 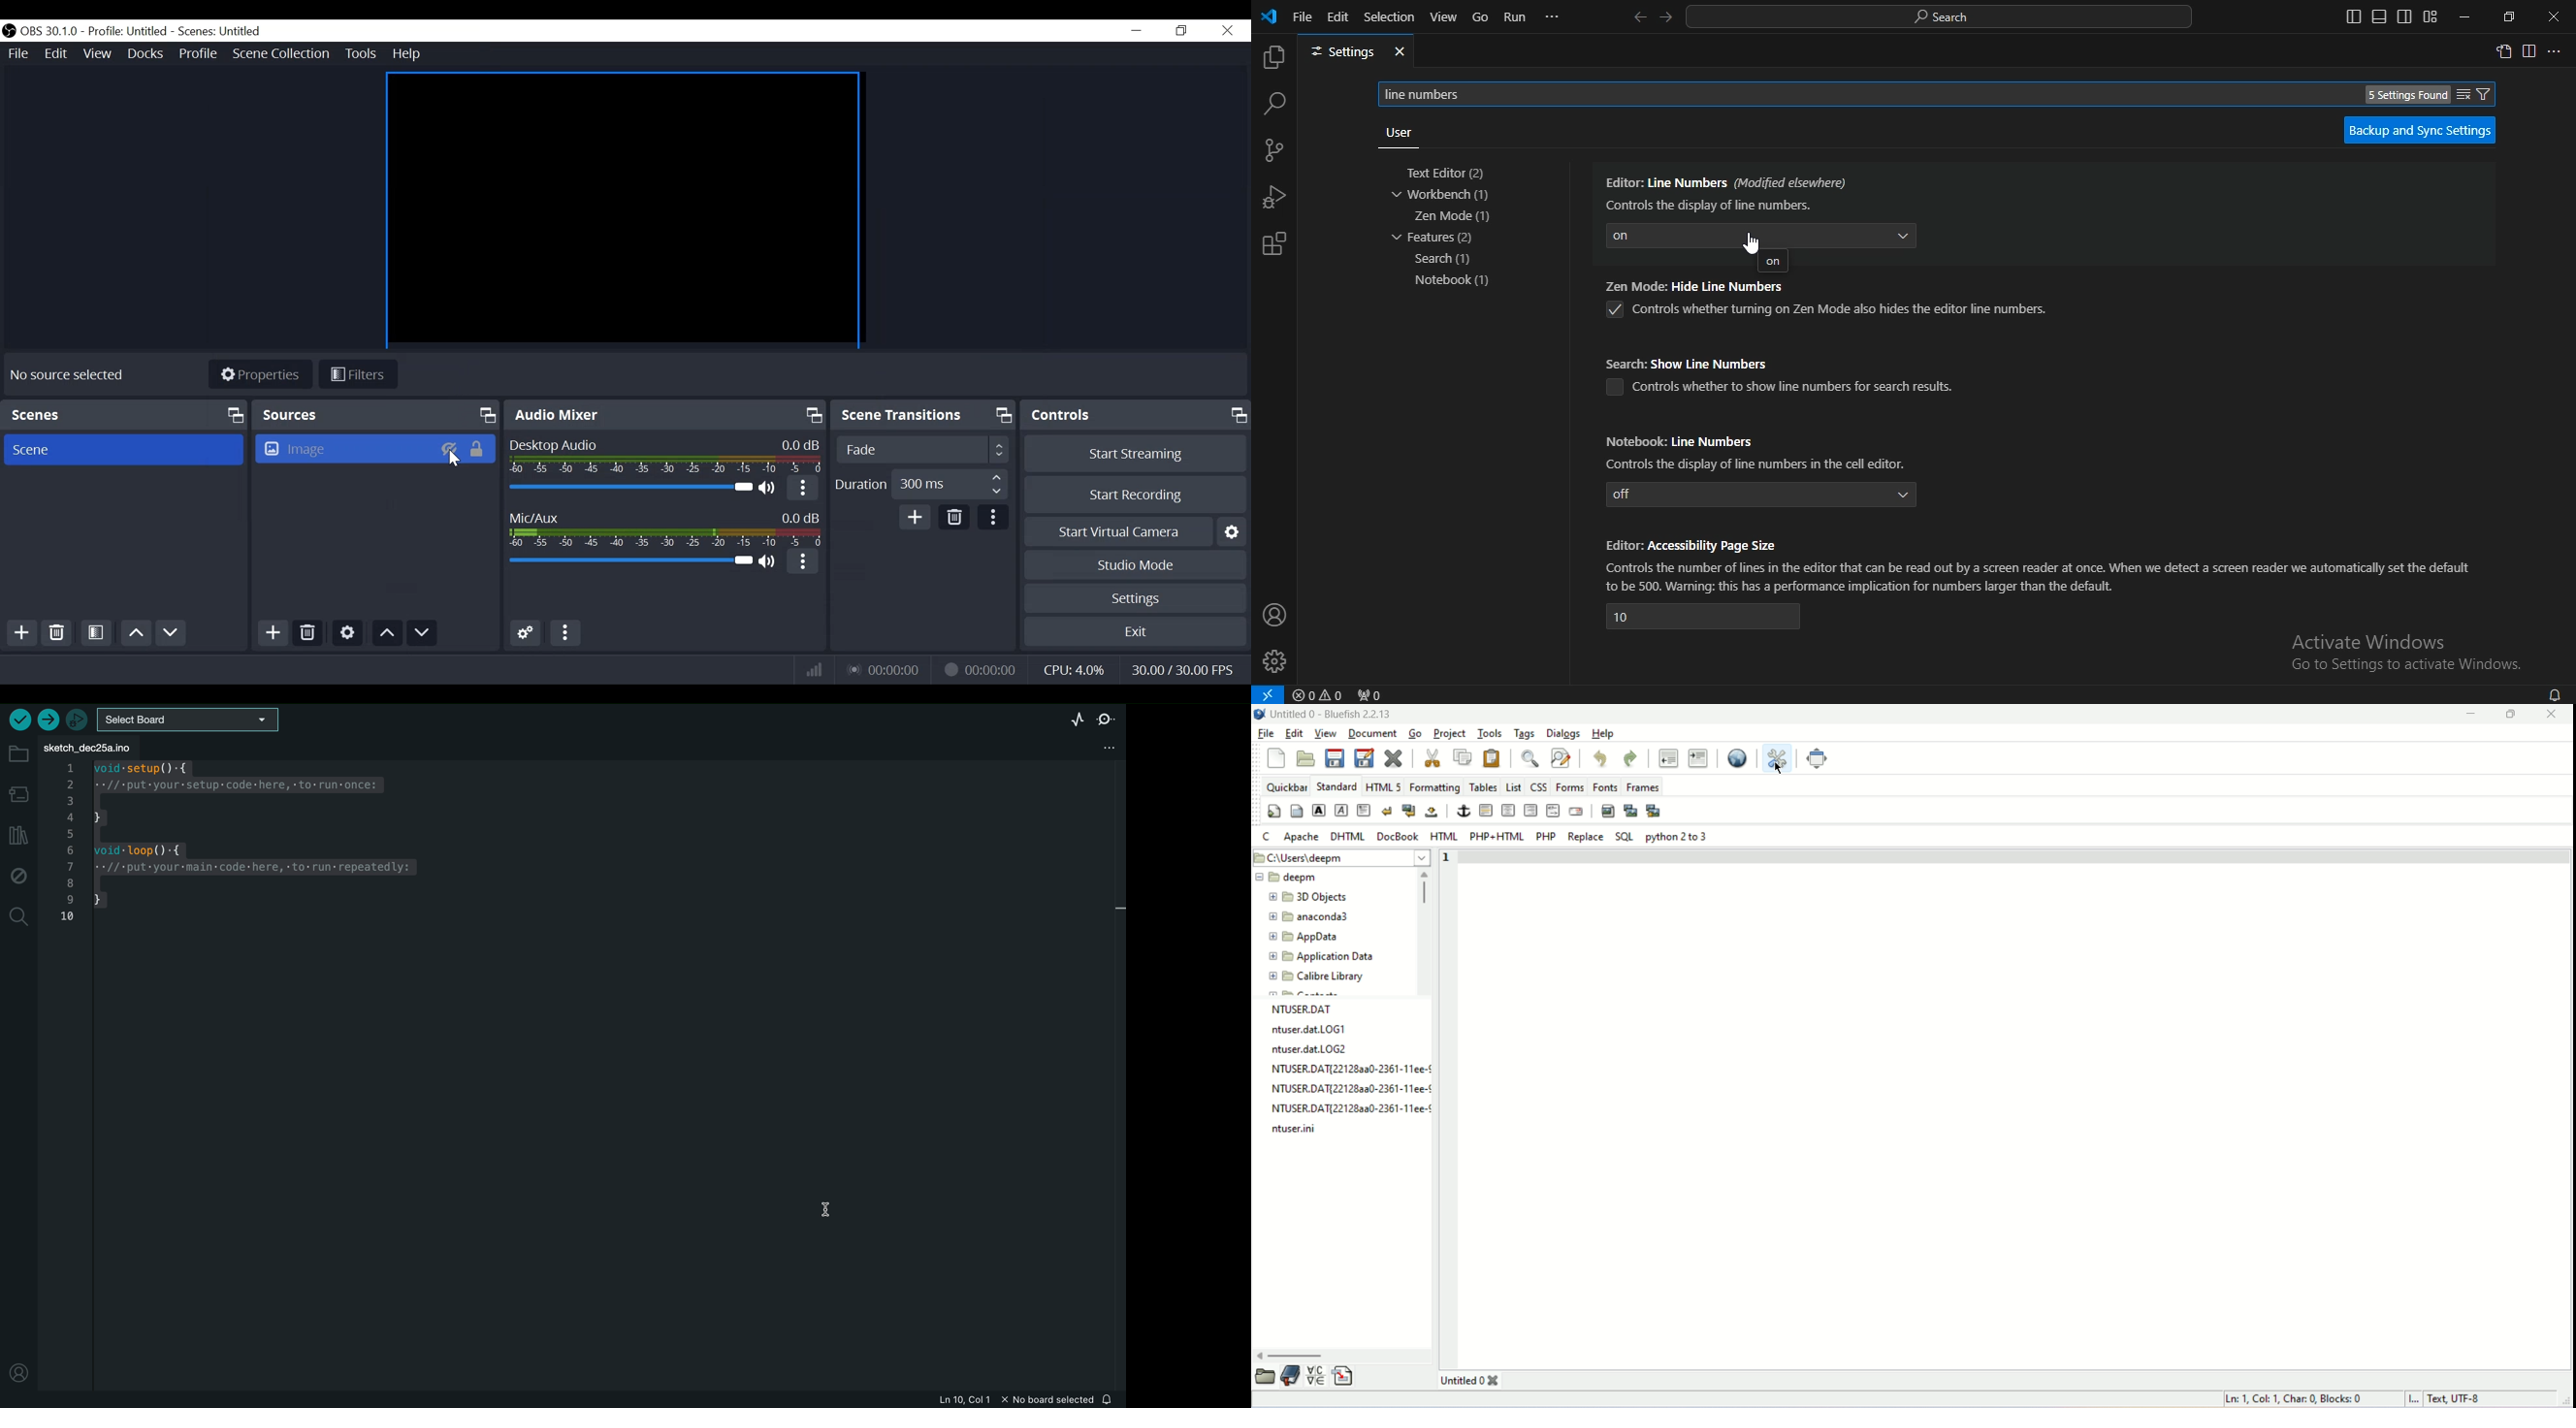 What do you see at coordinates (1004, 1399) in the screenshot?
I see `file  in formation` at bounding box center [1004, 1399].